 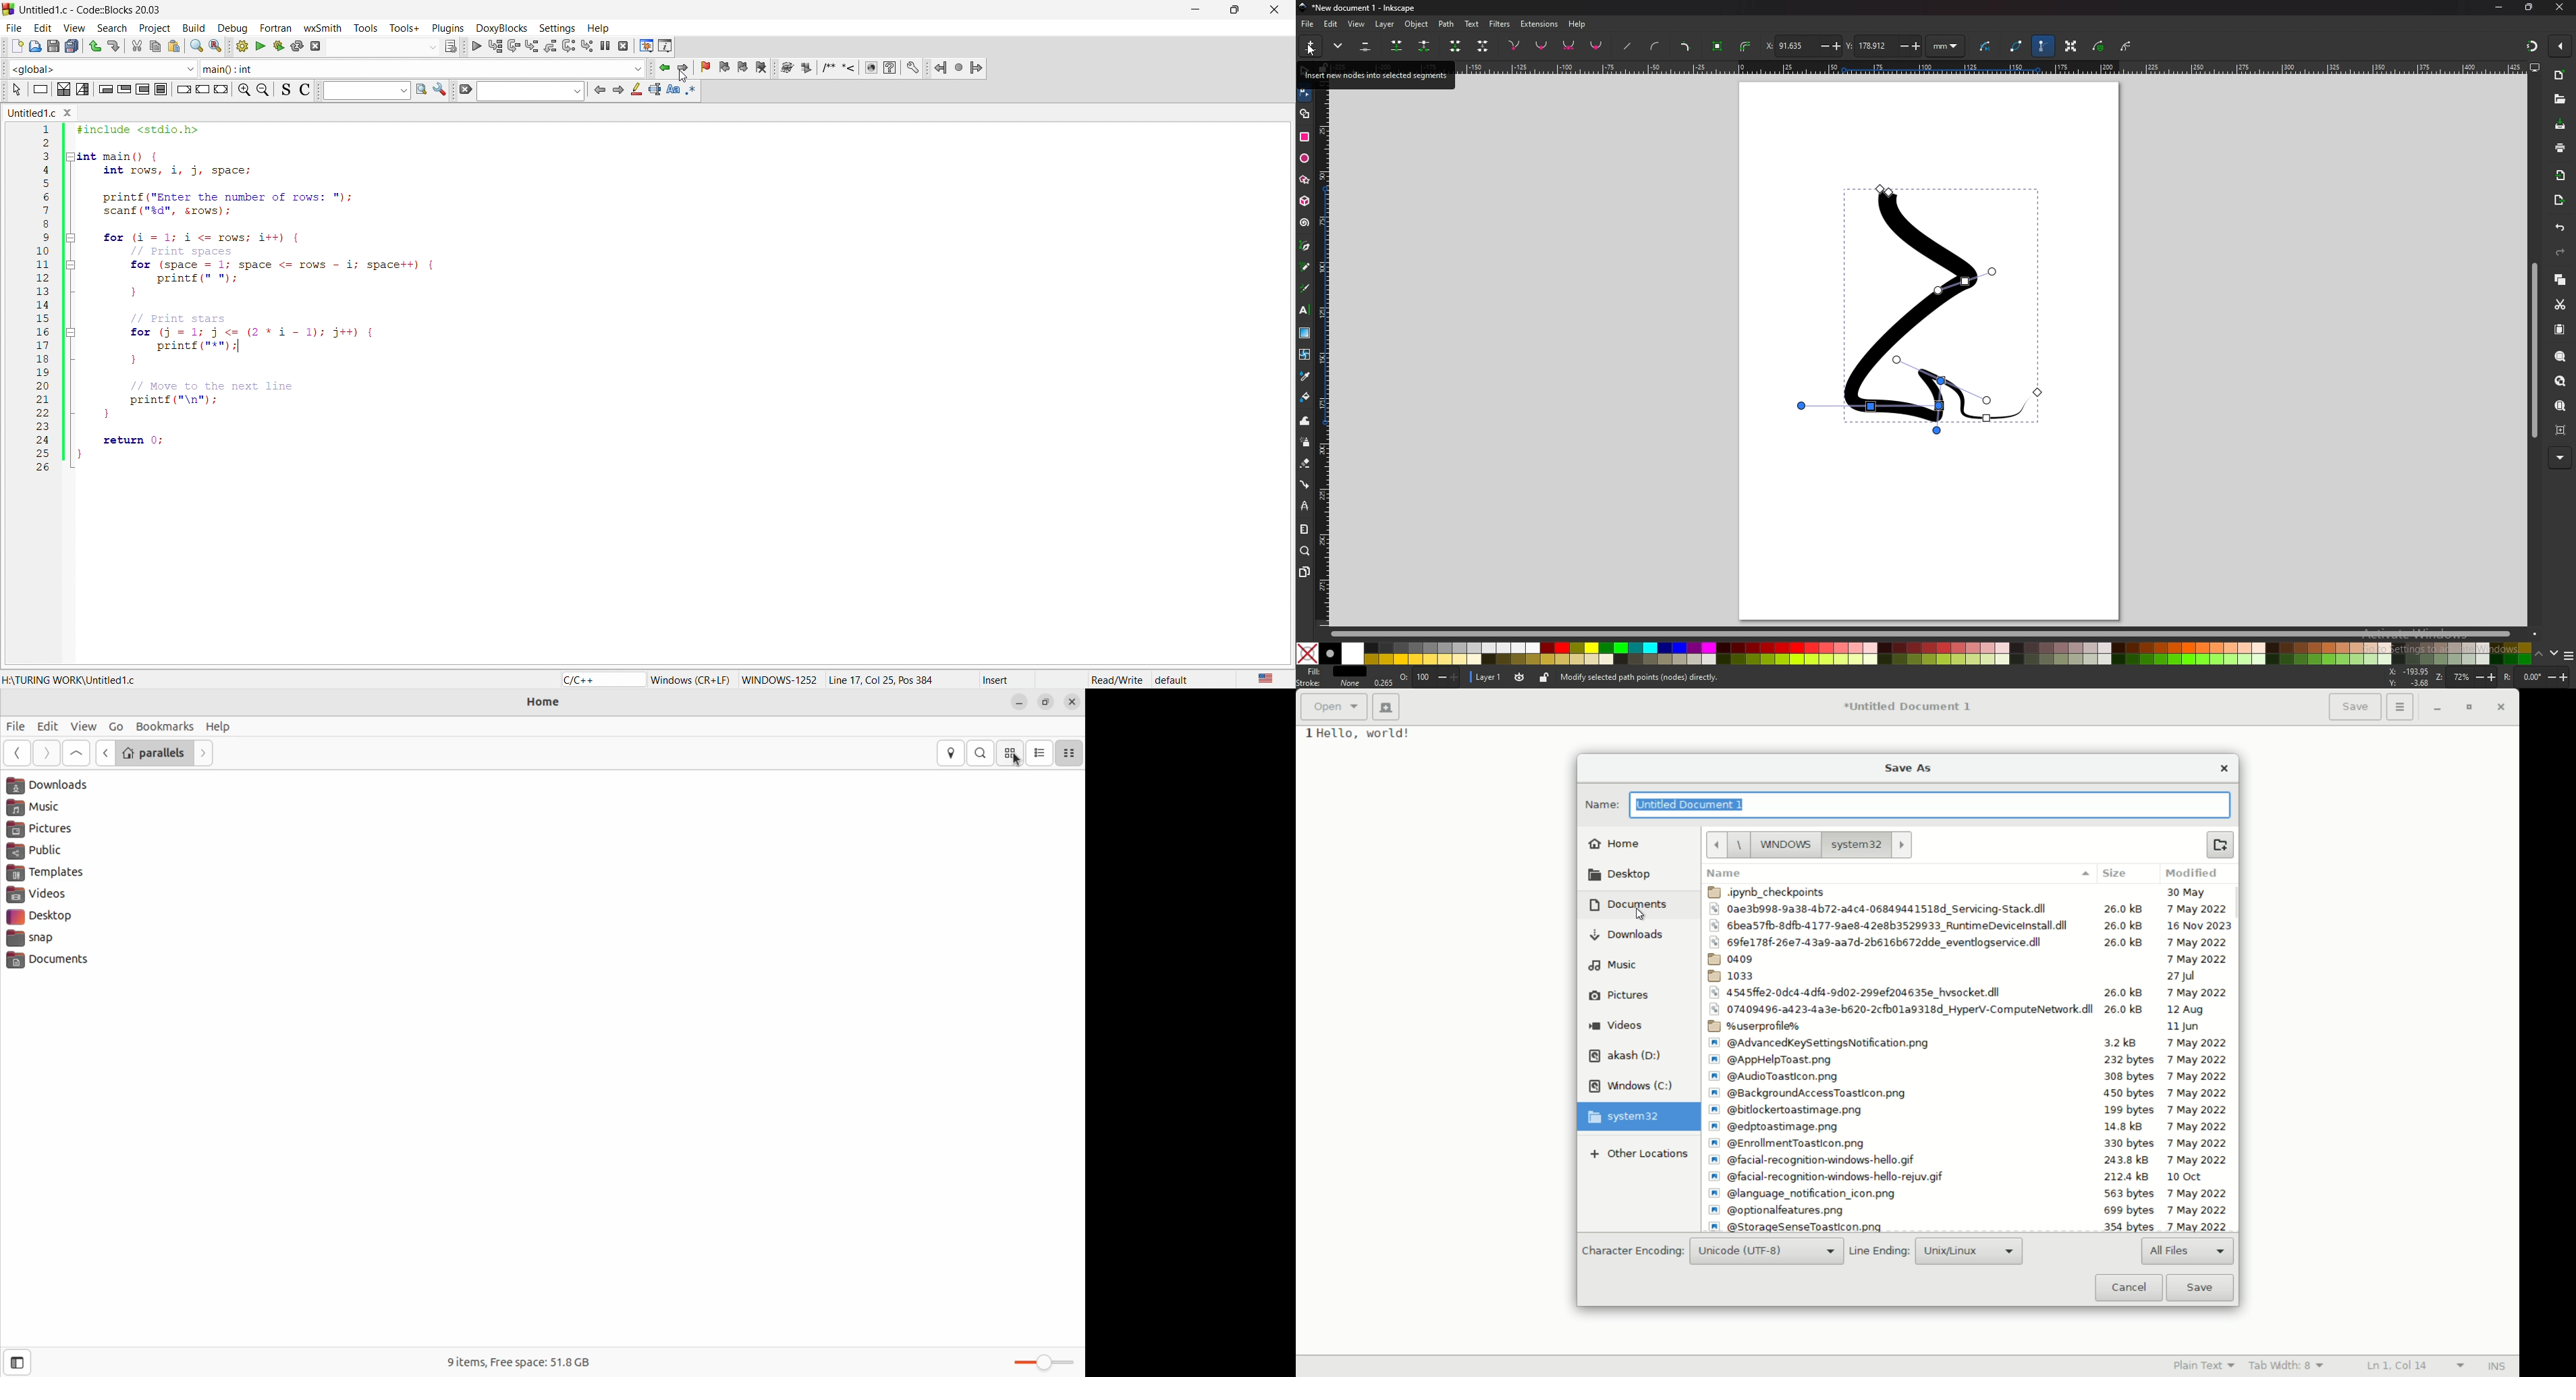 I want to click on desktop, so click(x=1620, y=877).